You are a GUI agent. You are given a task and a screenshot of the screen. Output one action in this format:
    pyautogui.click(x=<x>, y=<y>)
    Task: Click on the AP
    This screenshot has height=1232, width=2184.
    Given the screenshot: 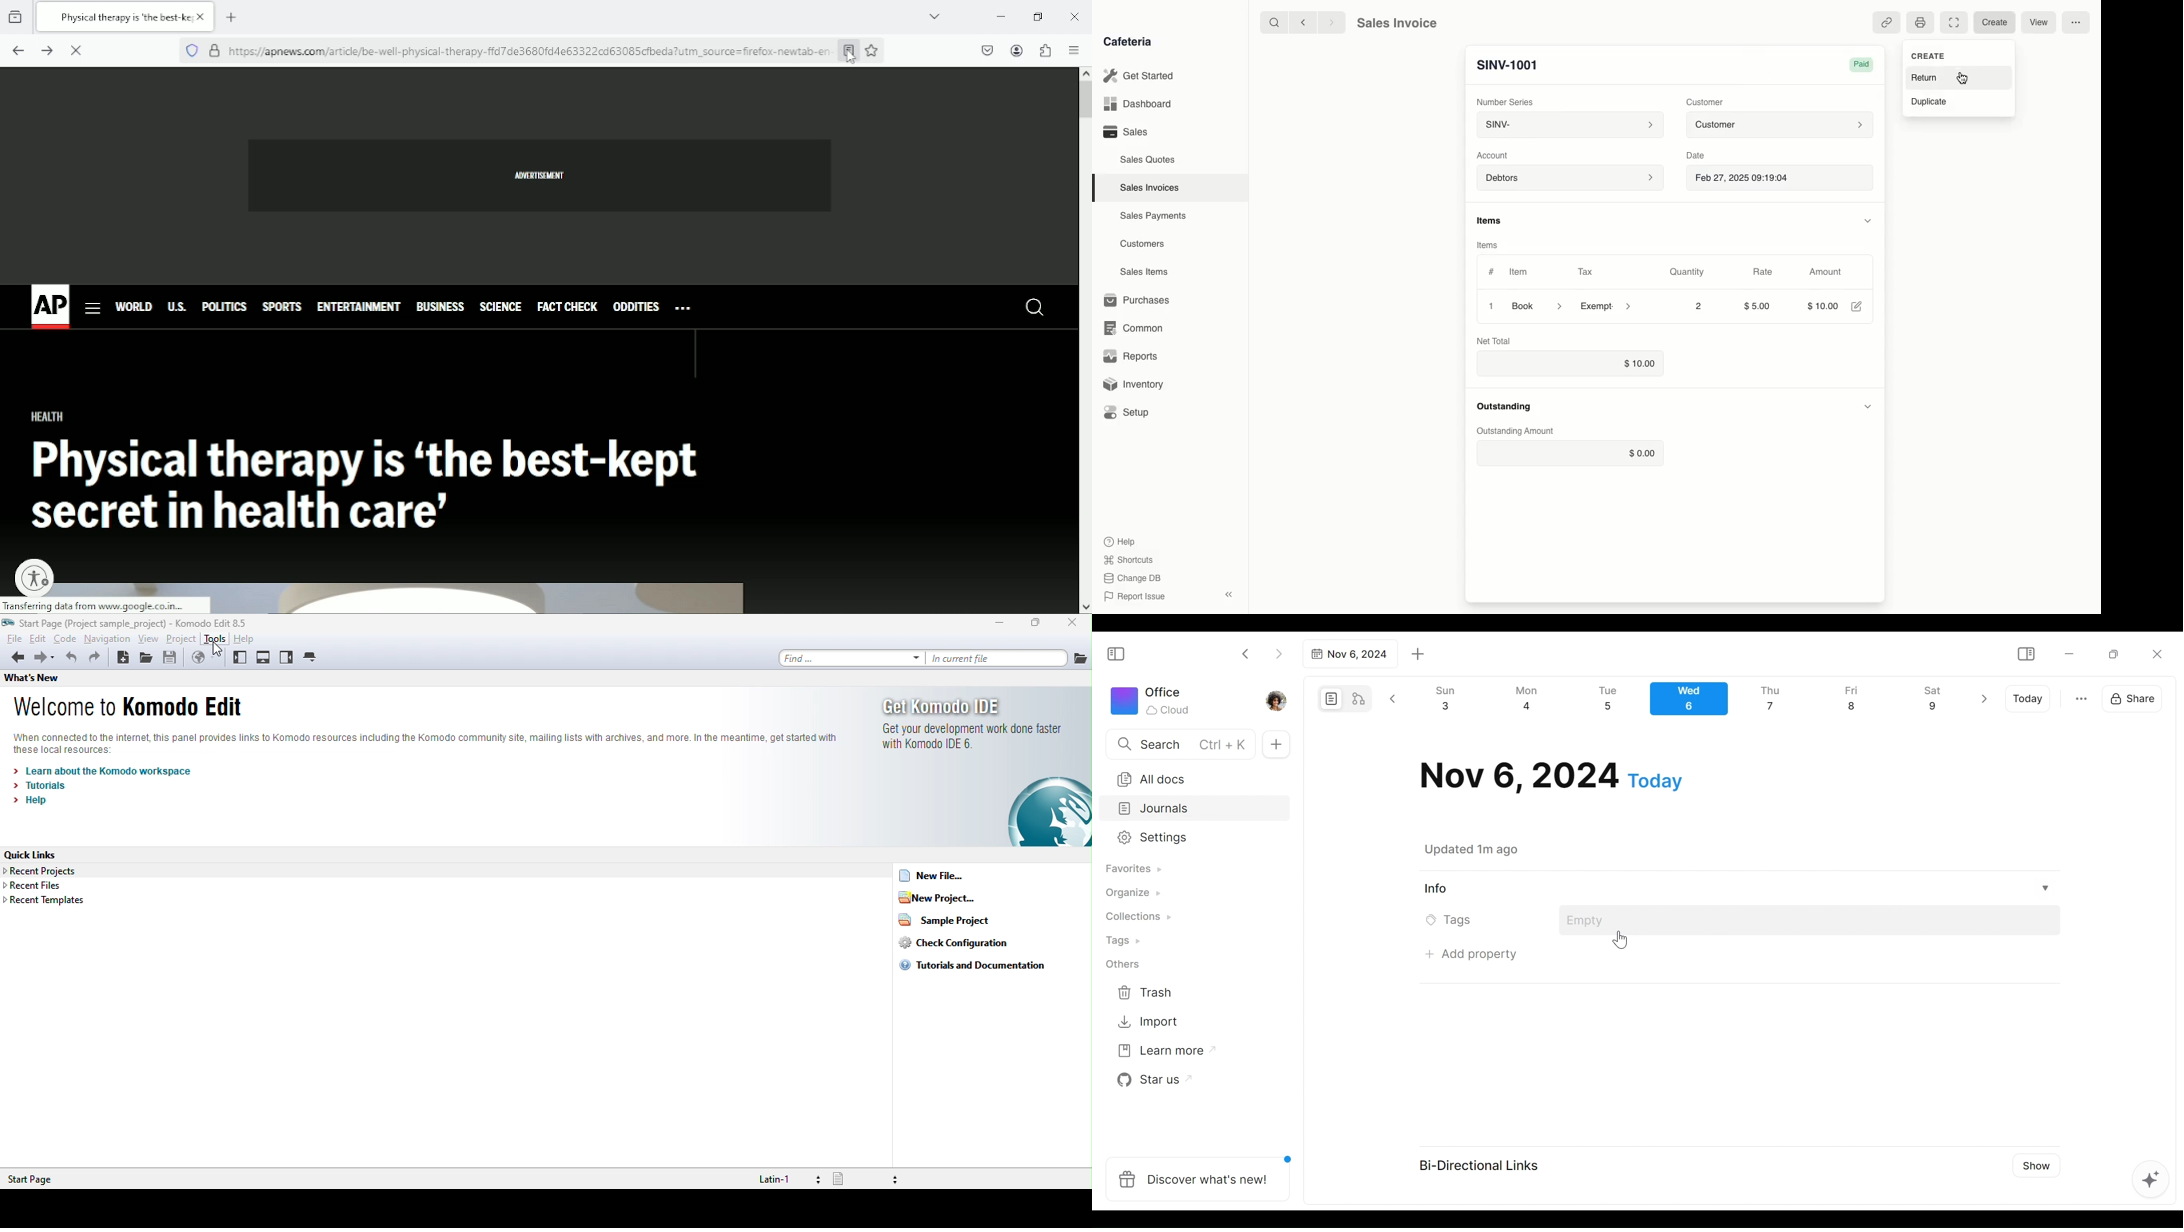 What is the action you would take?
    pyautogui.click(x=50, y=304)
    